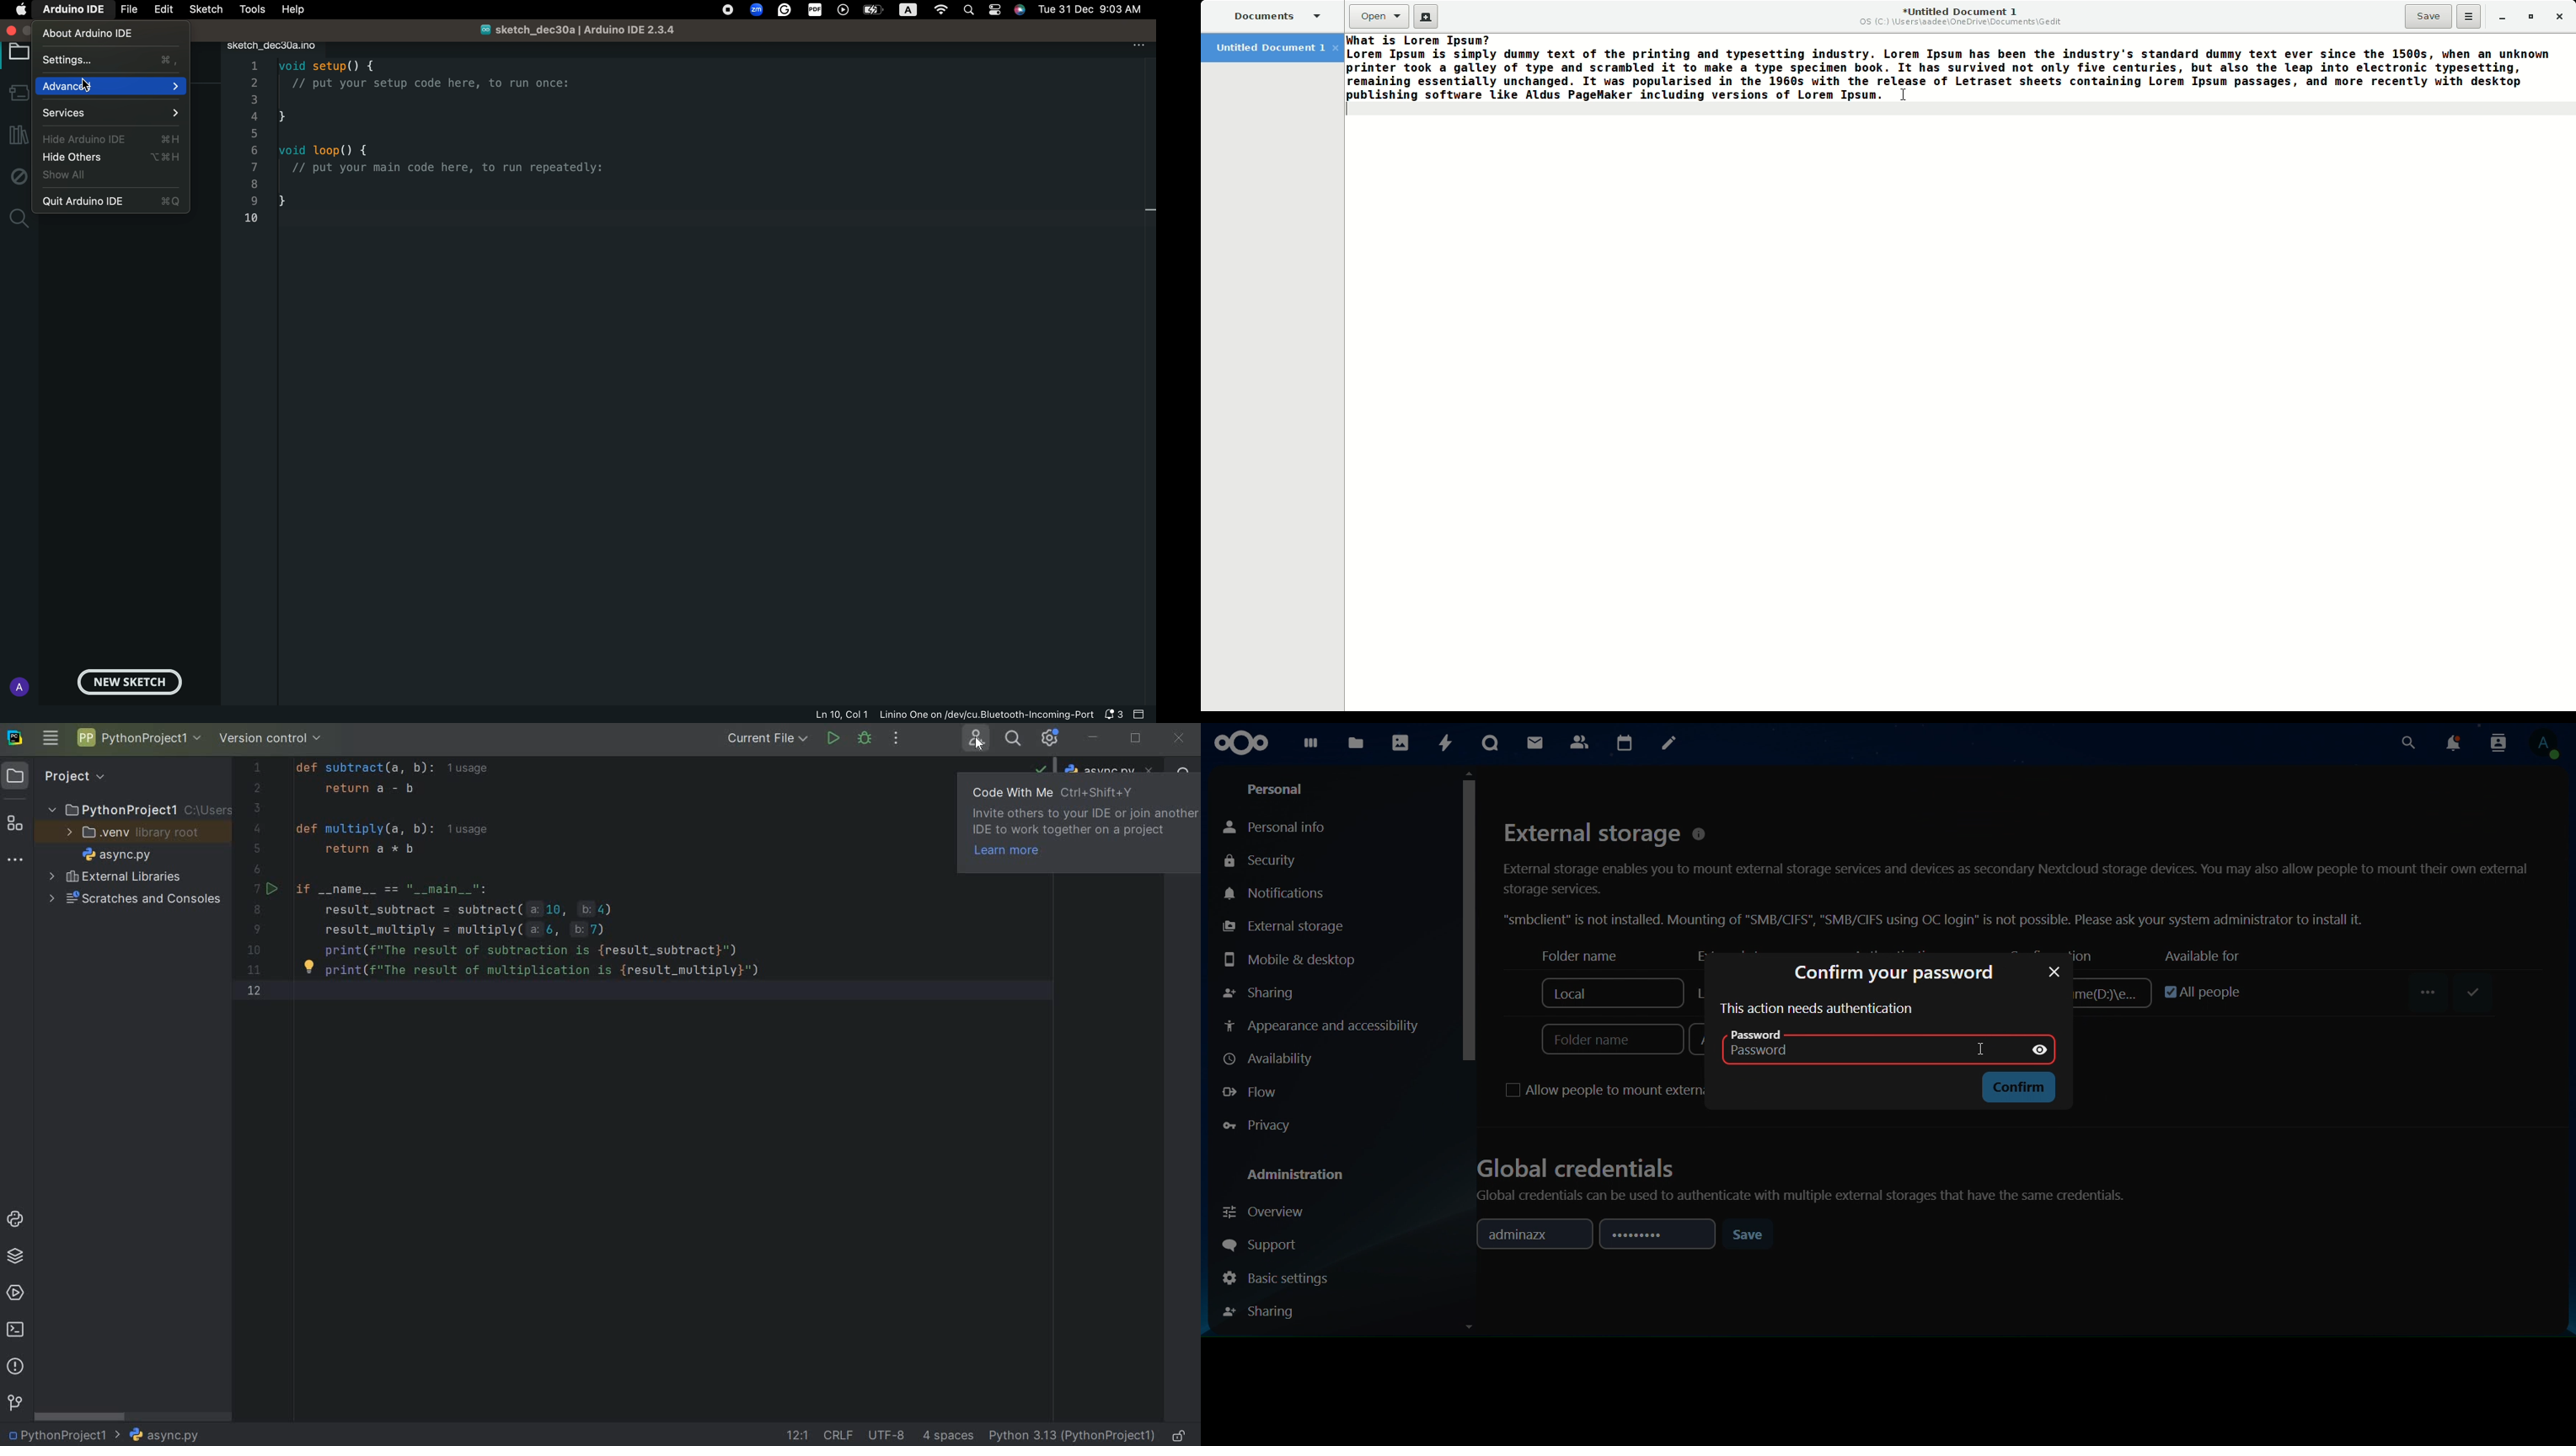  I want to click on support, so click(1265, 1242).